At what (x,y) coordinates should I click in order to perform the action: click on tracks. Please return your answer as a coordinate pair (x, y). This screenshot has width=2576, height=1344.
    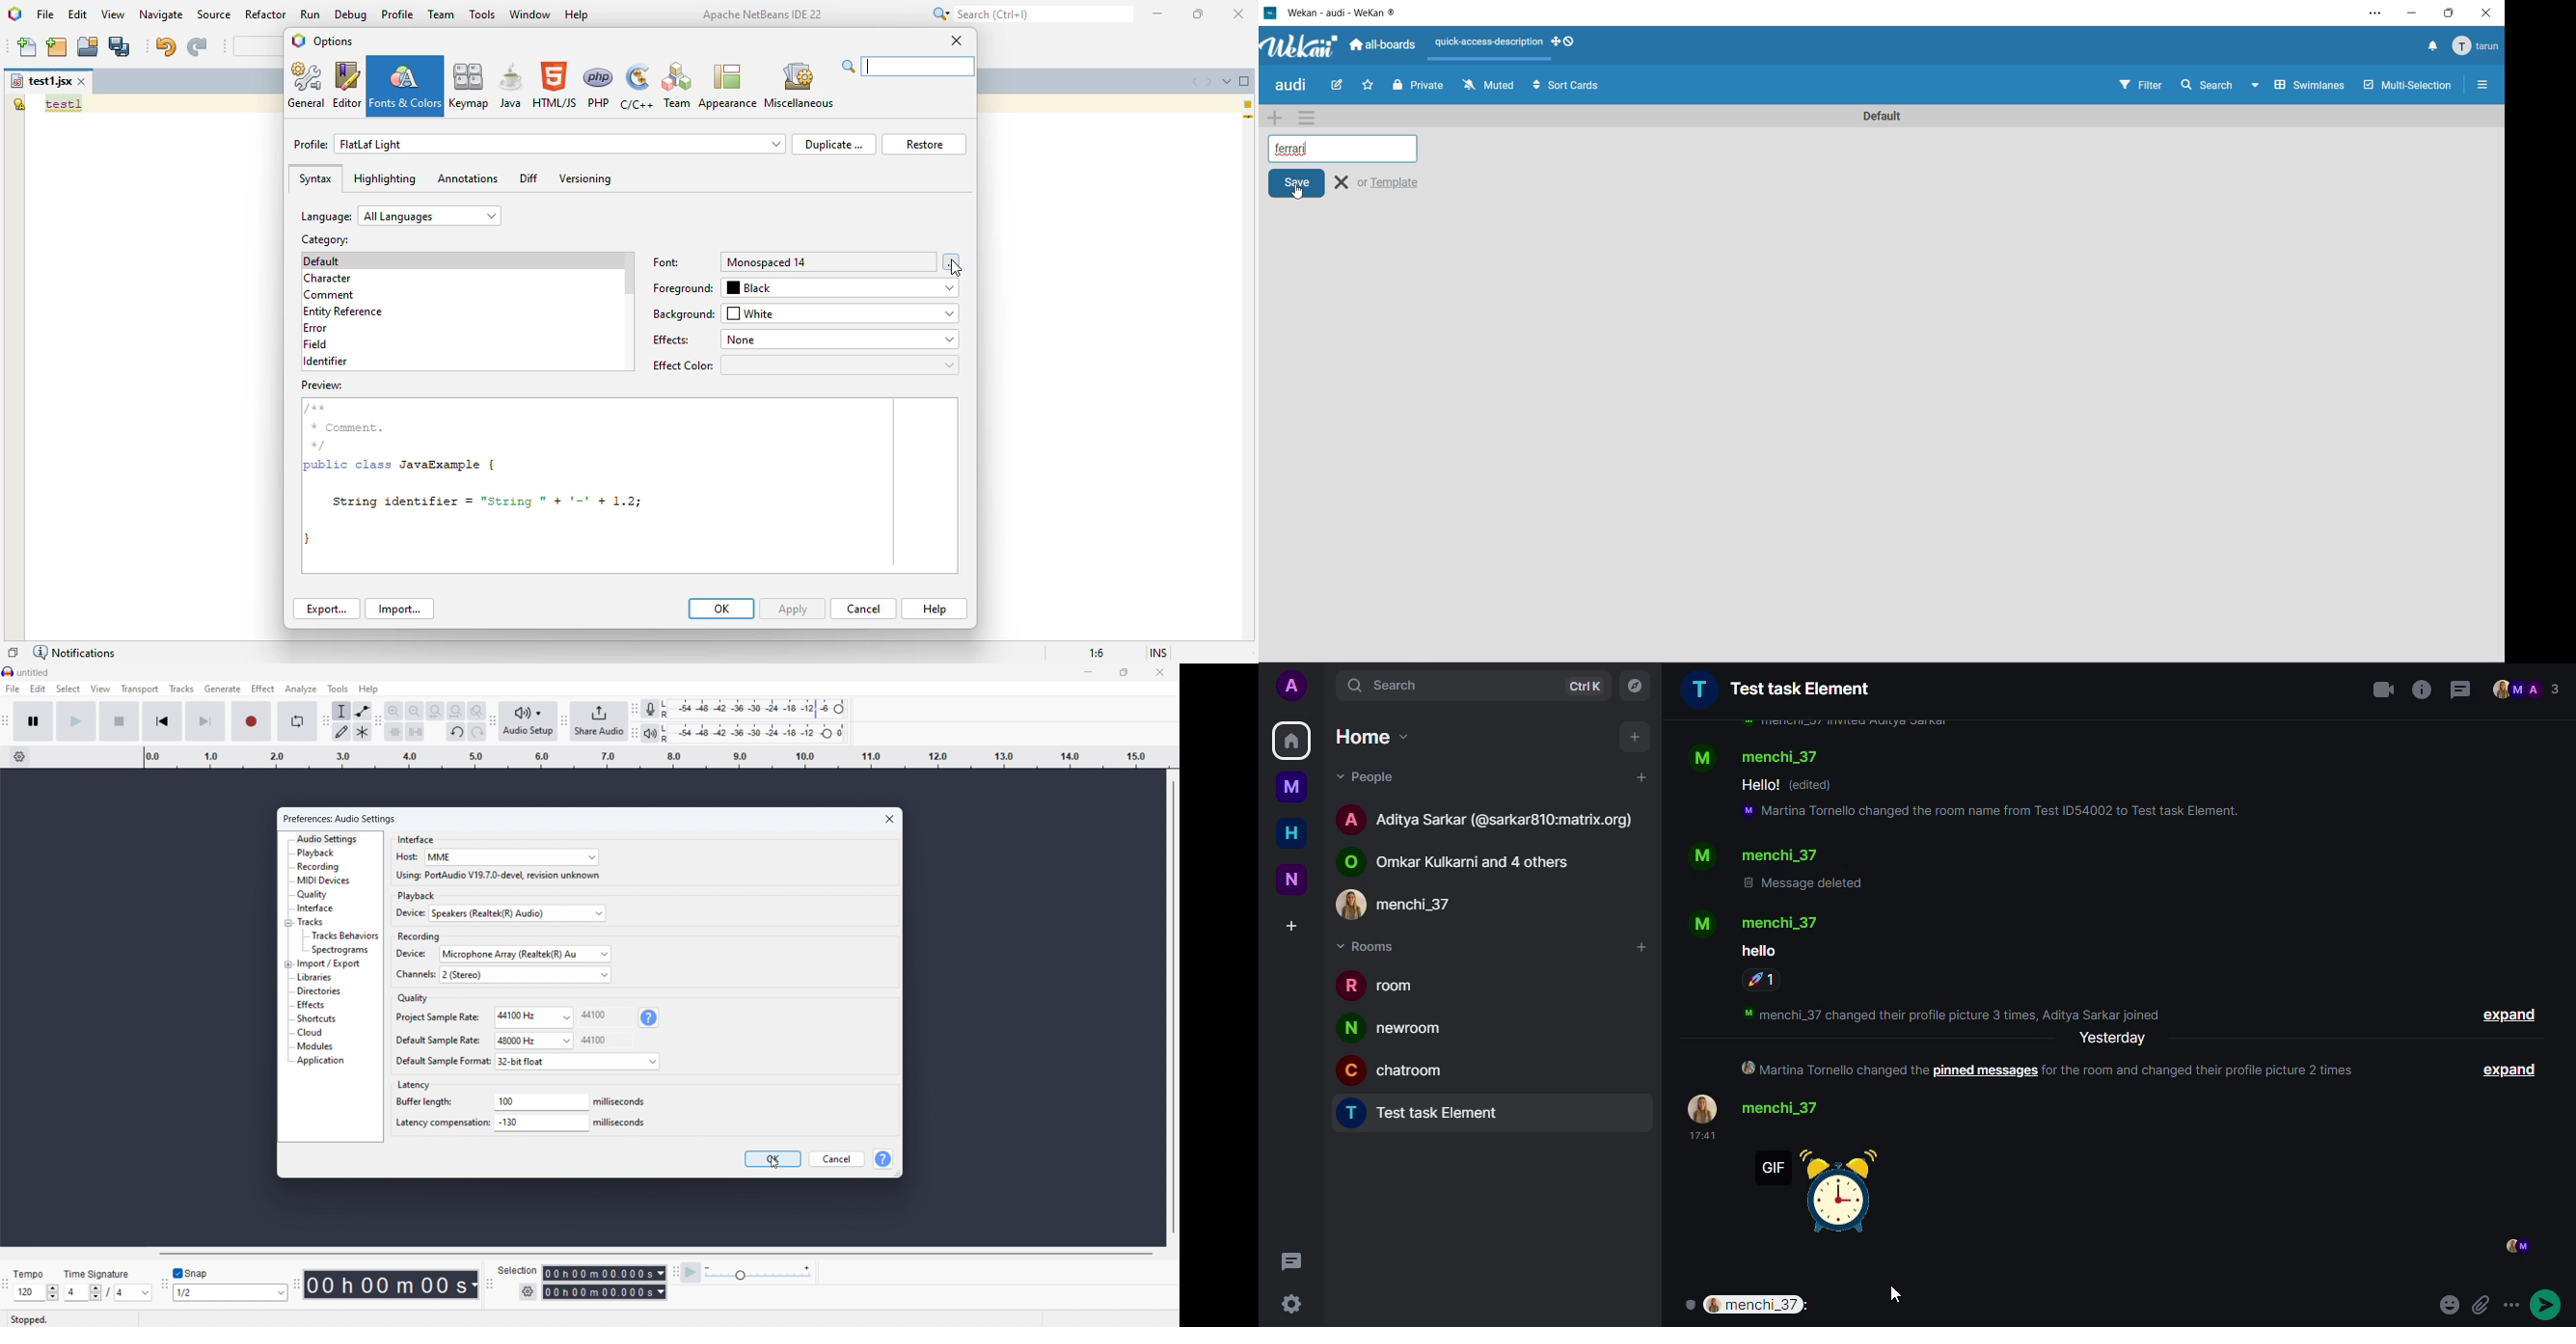
    Looking at the image, I should click on (182, 689).